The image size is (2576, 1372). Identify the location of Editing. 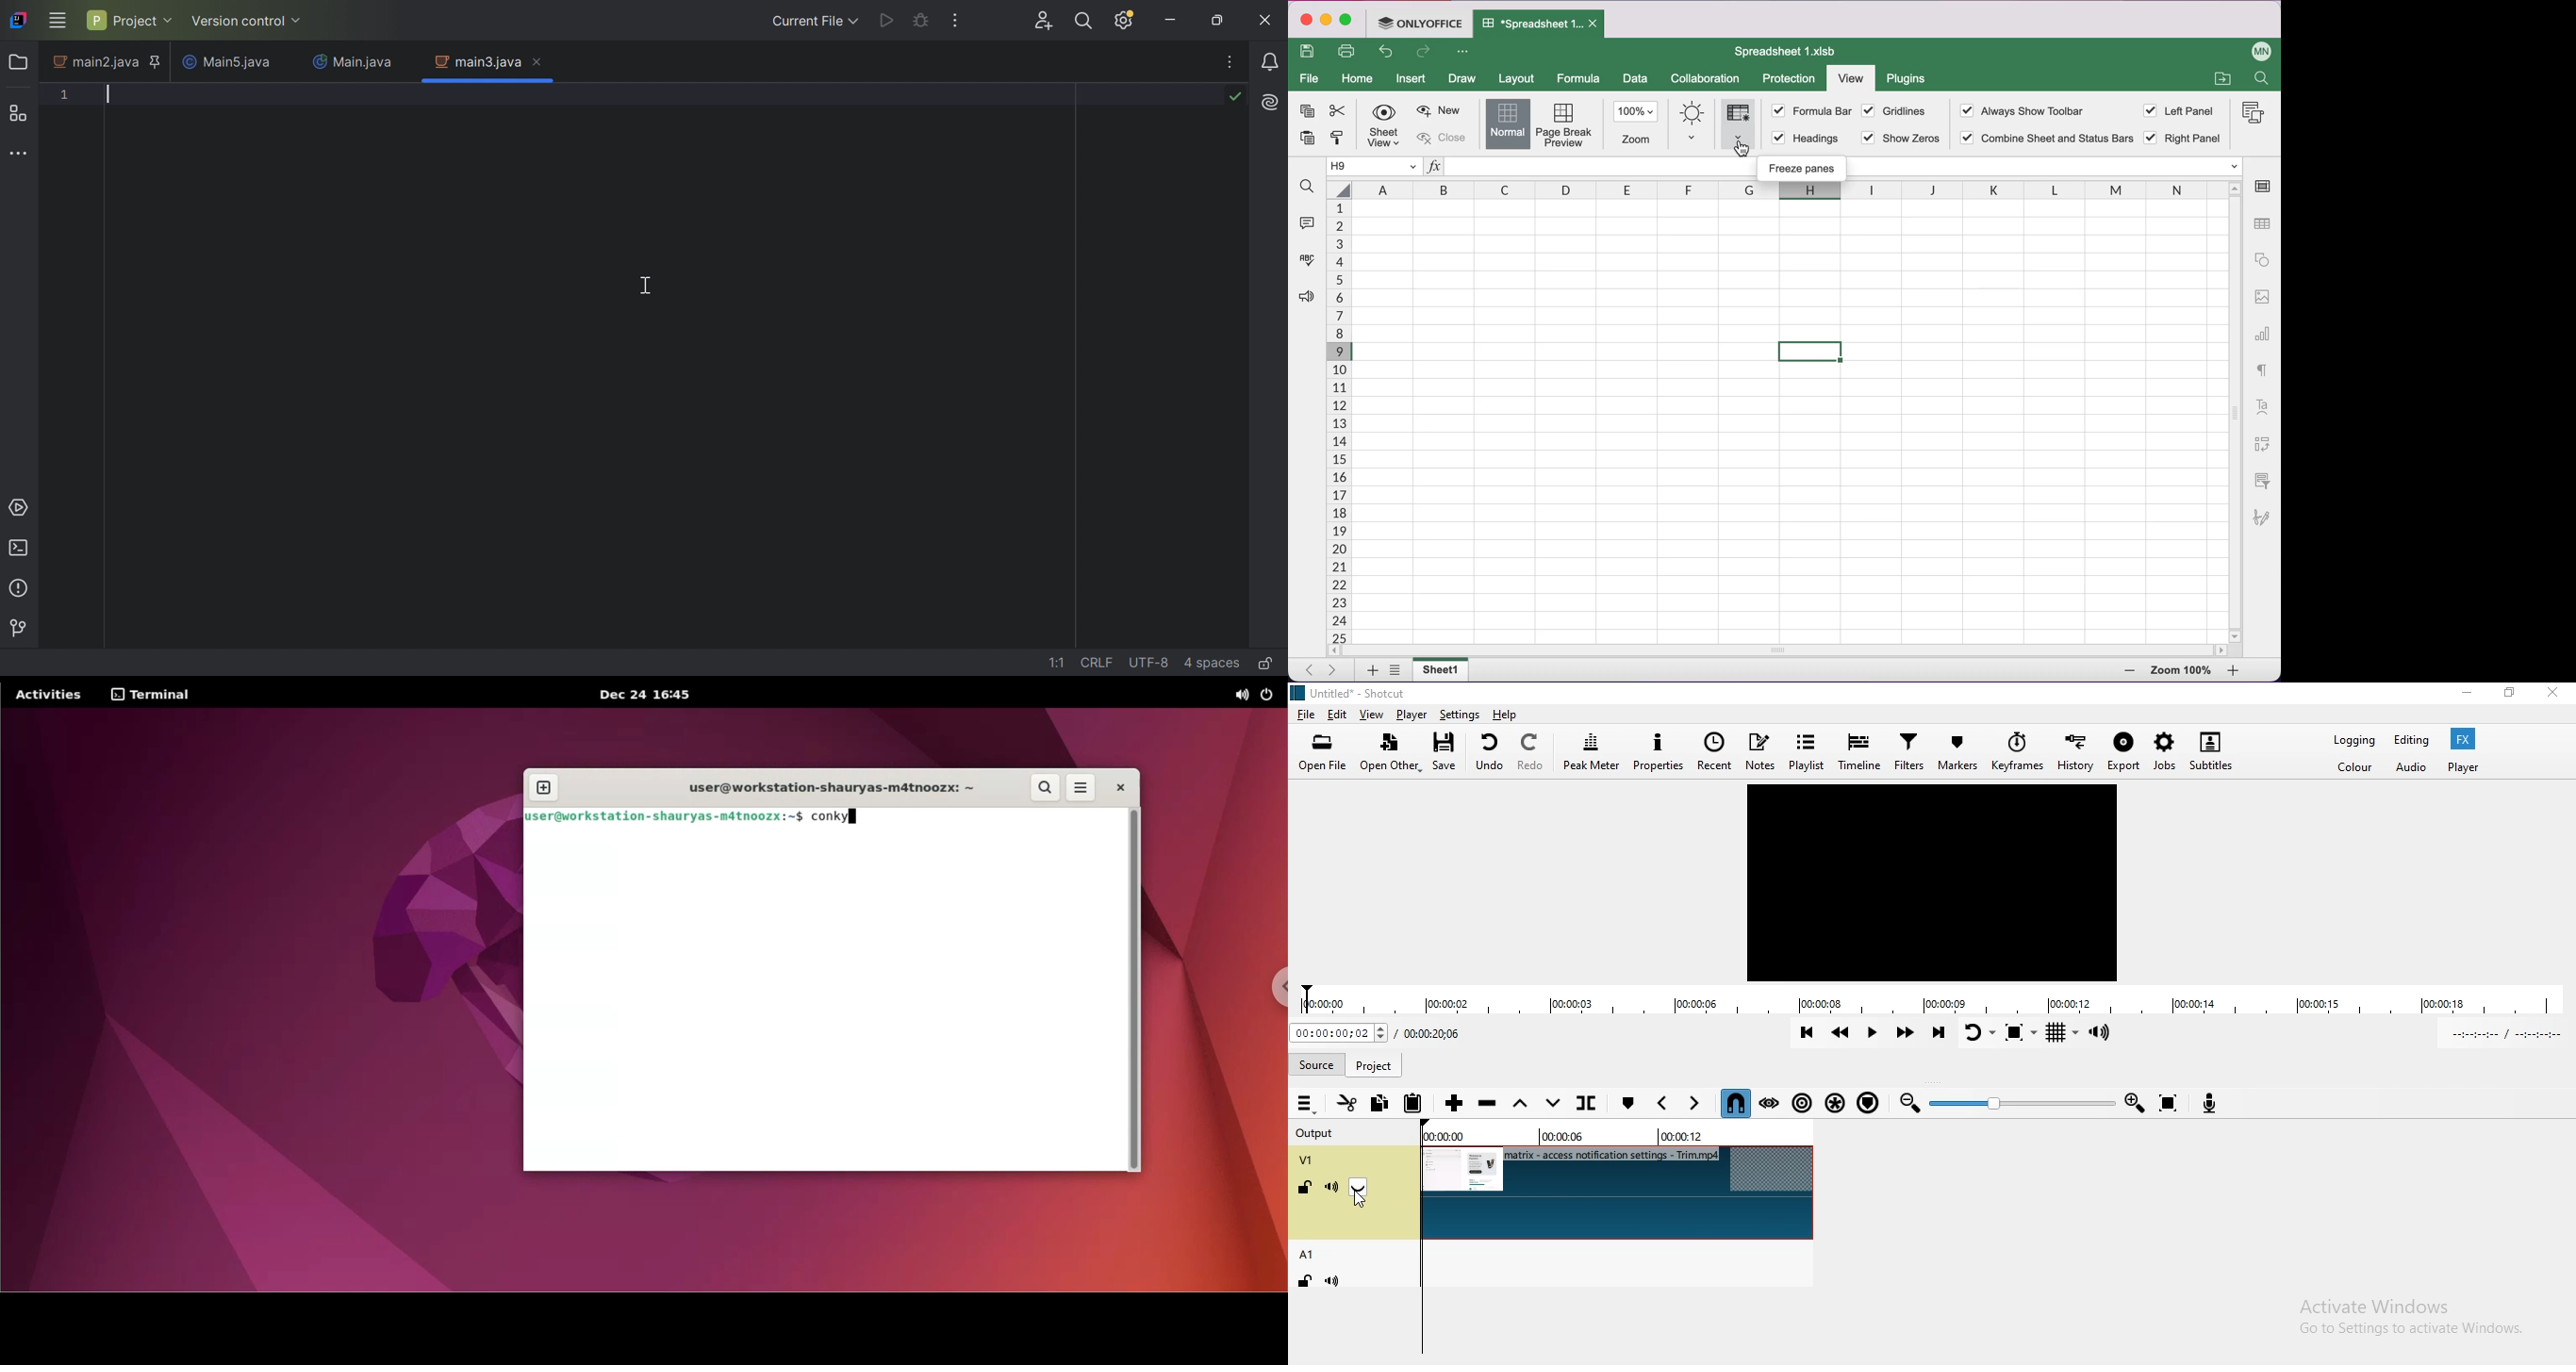
(2413, 741).